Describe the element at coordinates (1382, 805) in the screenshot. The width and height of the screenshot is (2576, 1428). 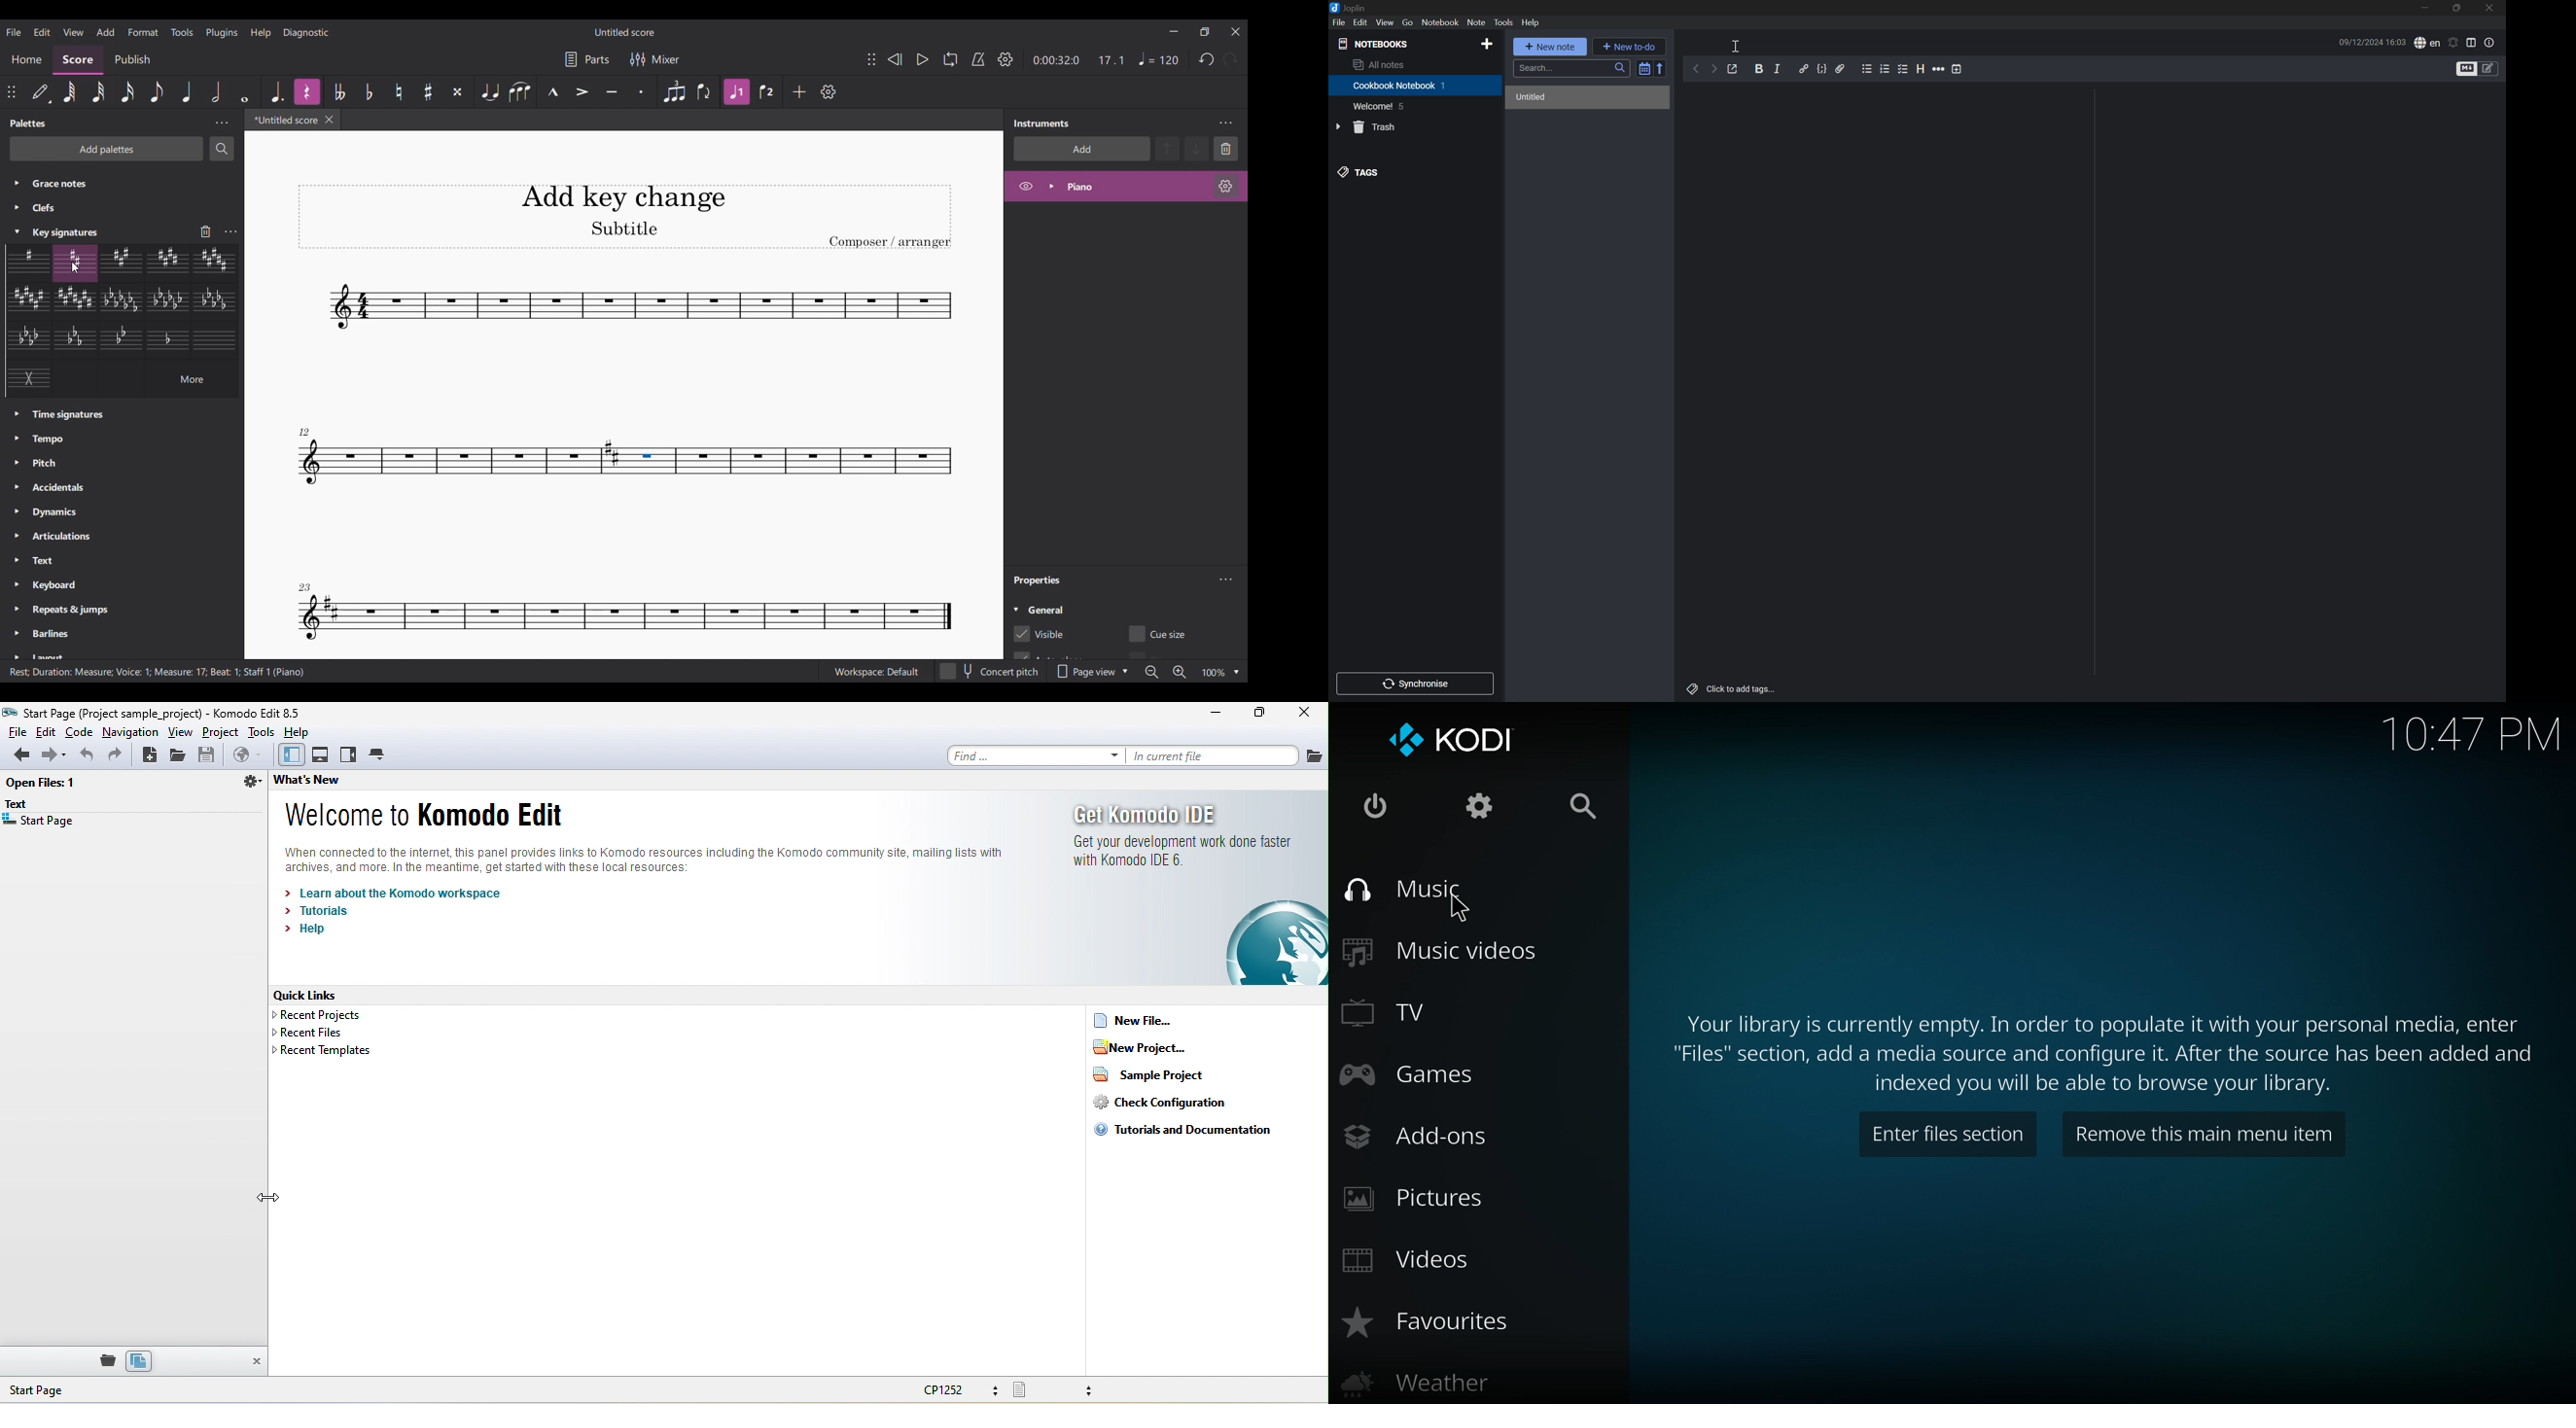
I see `close` at that location.